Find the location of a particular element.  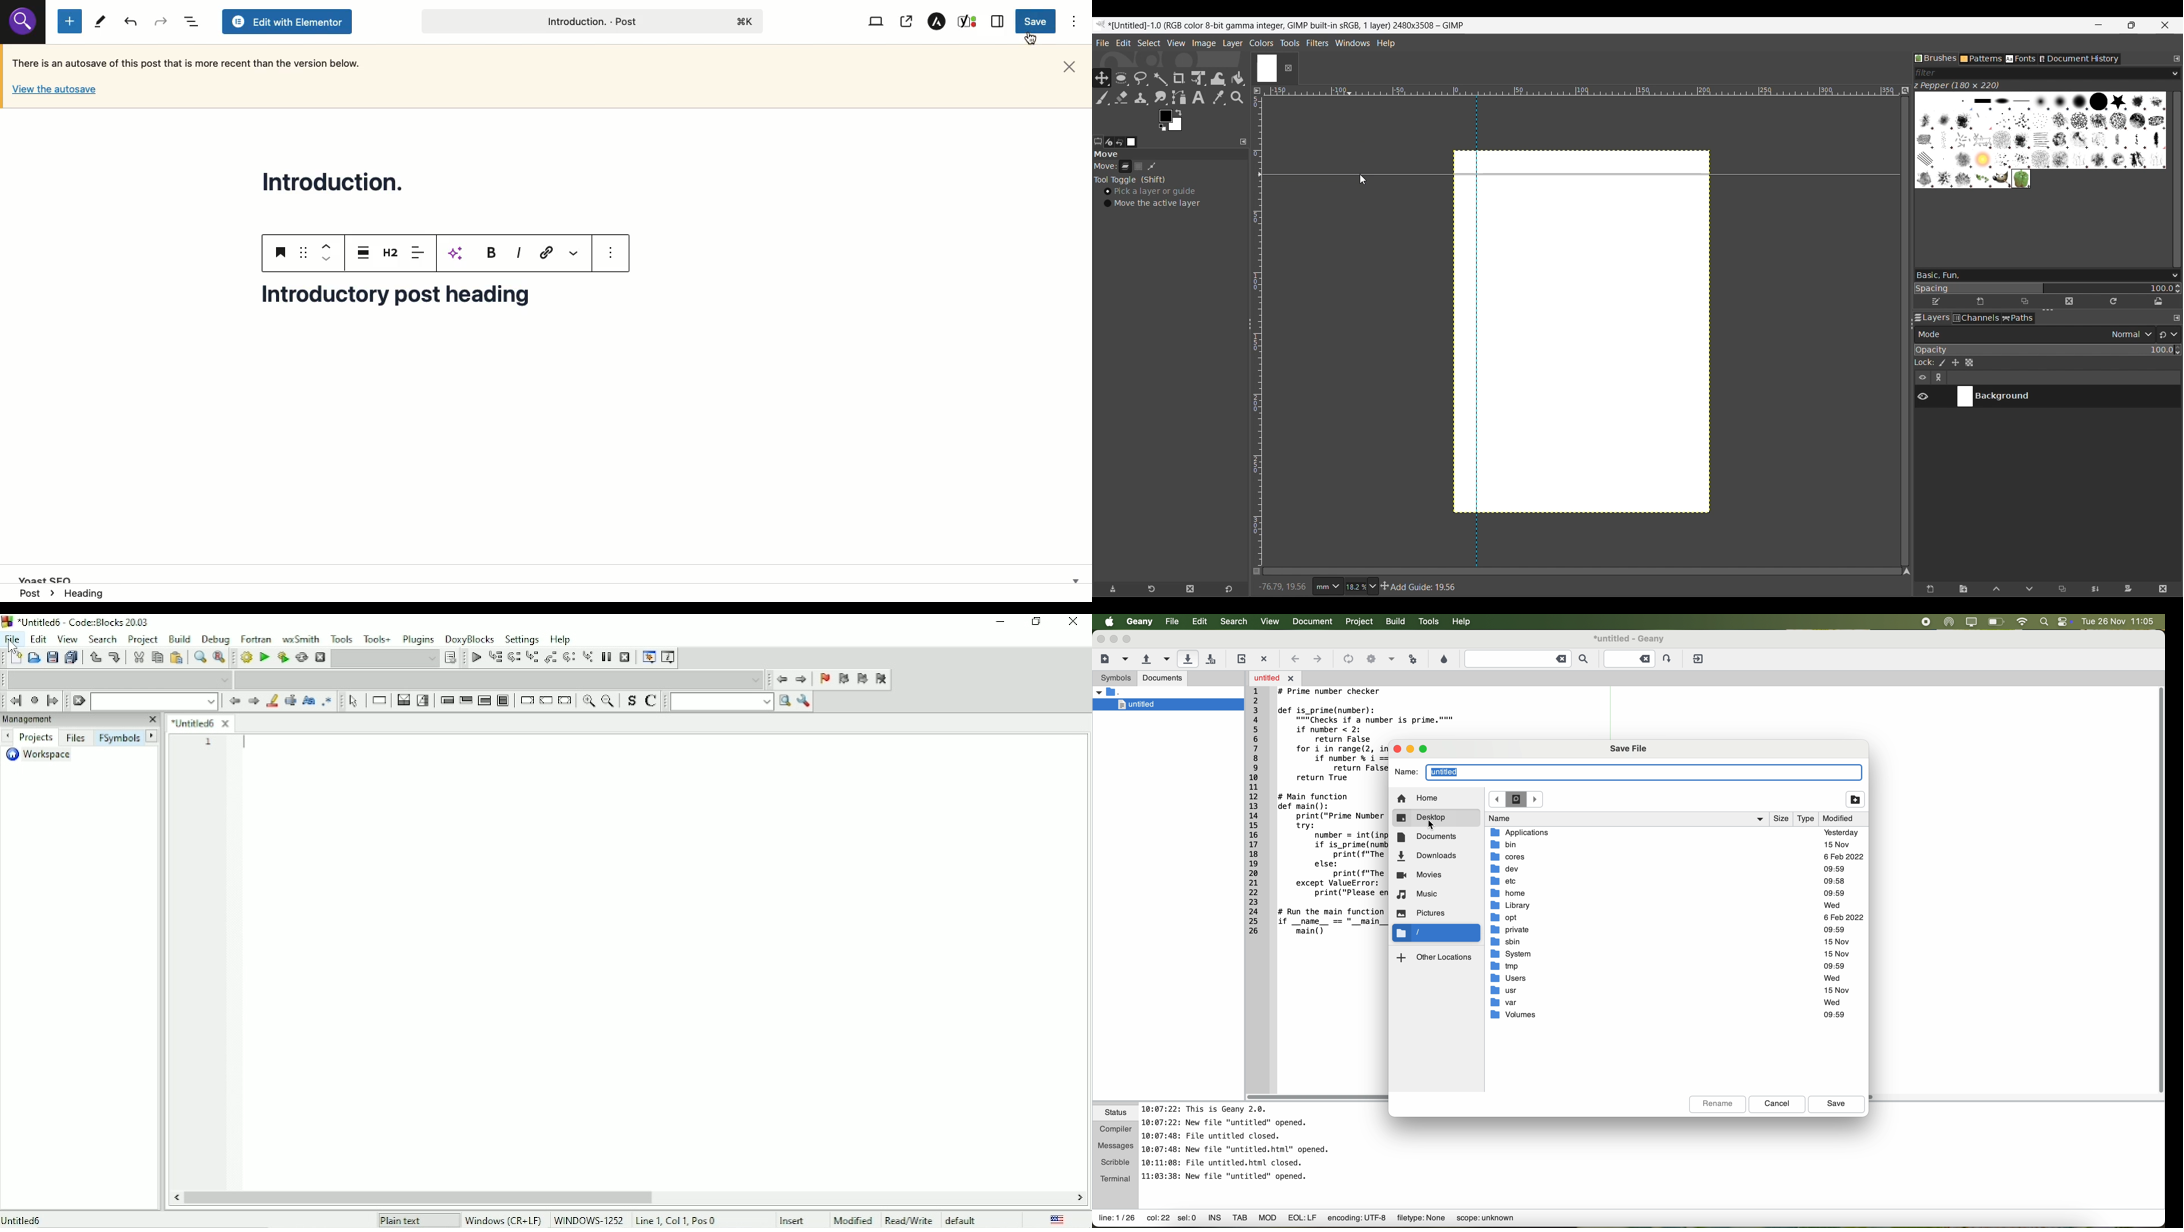

Horizontal scrollbar is located at coordinates (417, 1196).